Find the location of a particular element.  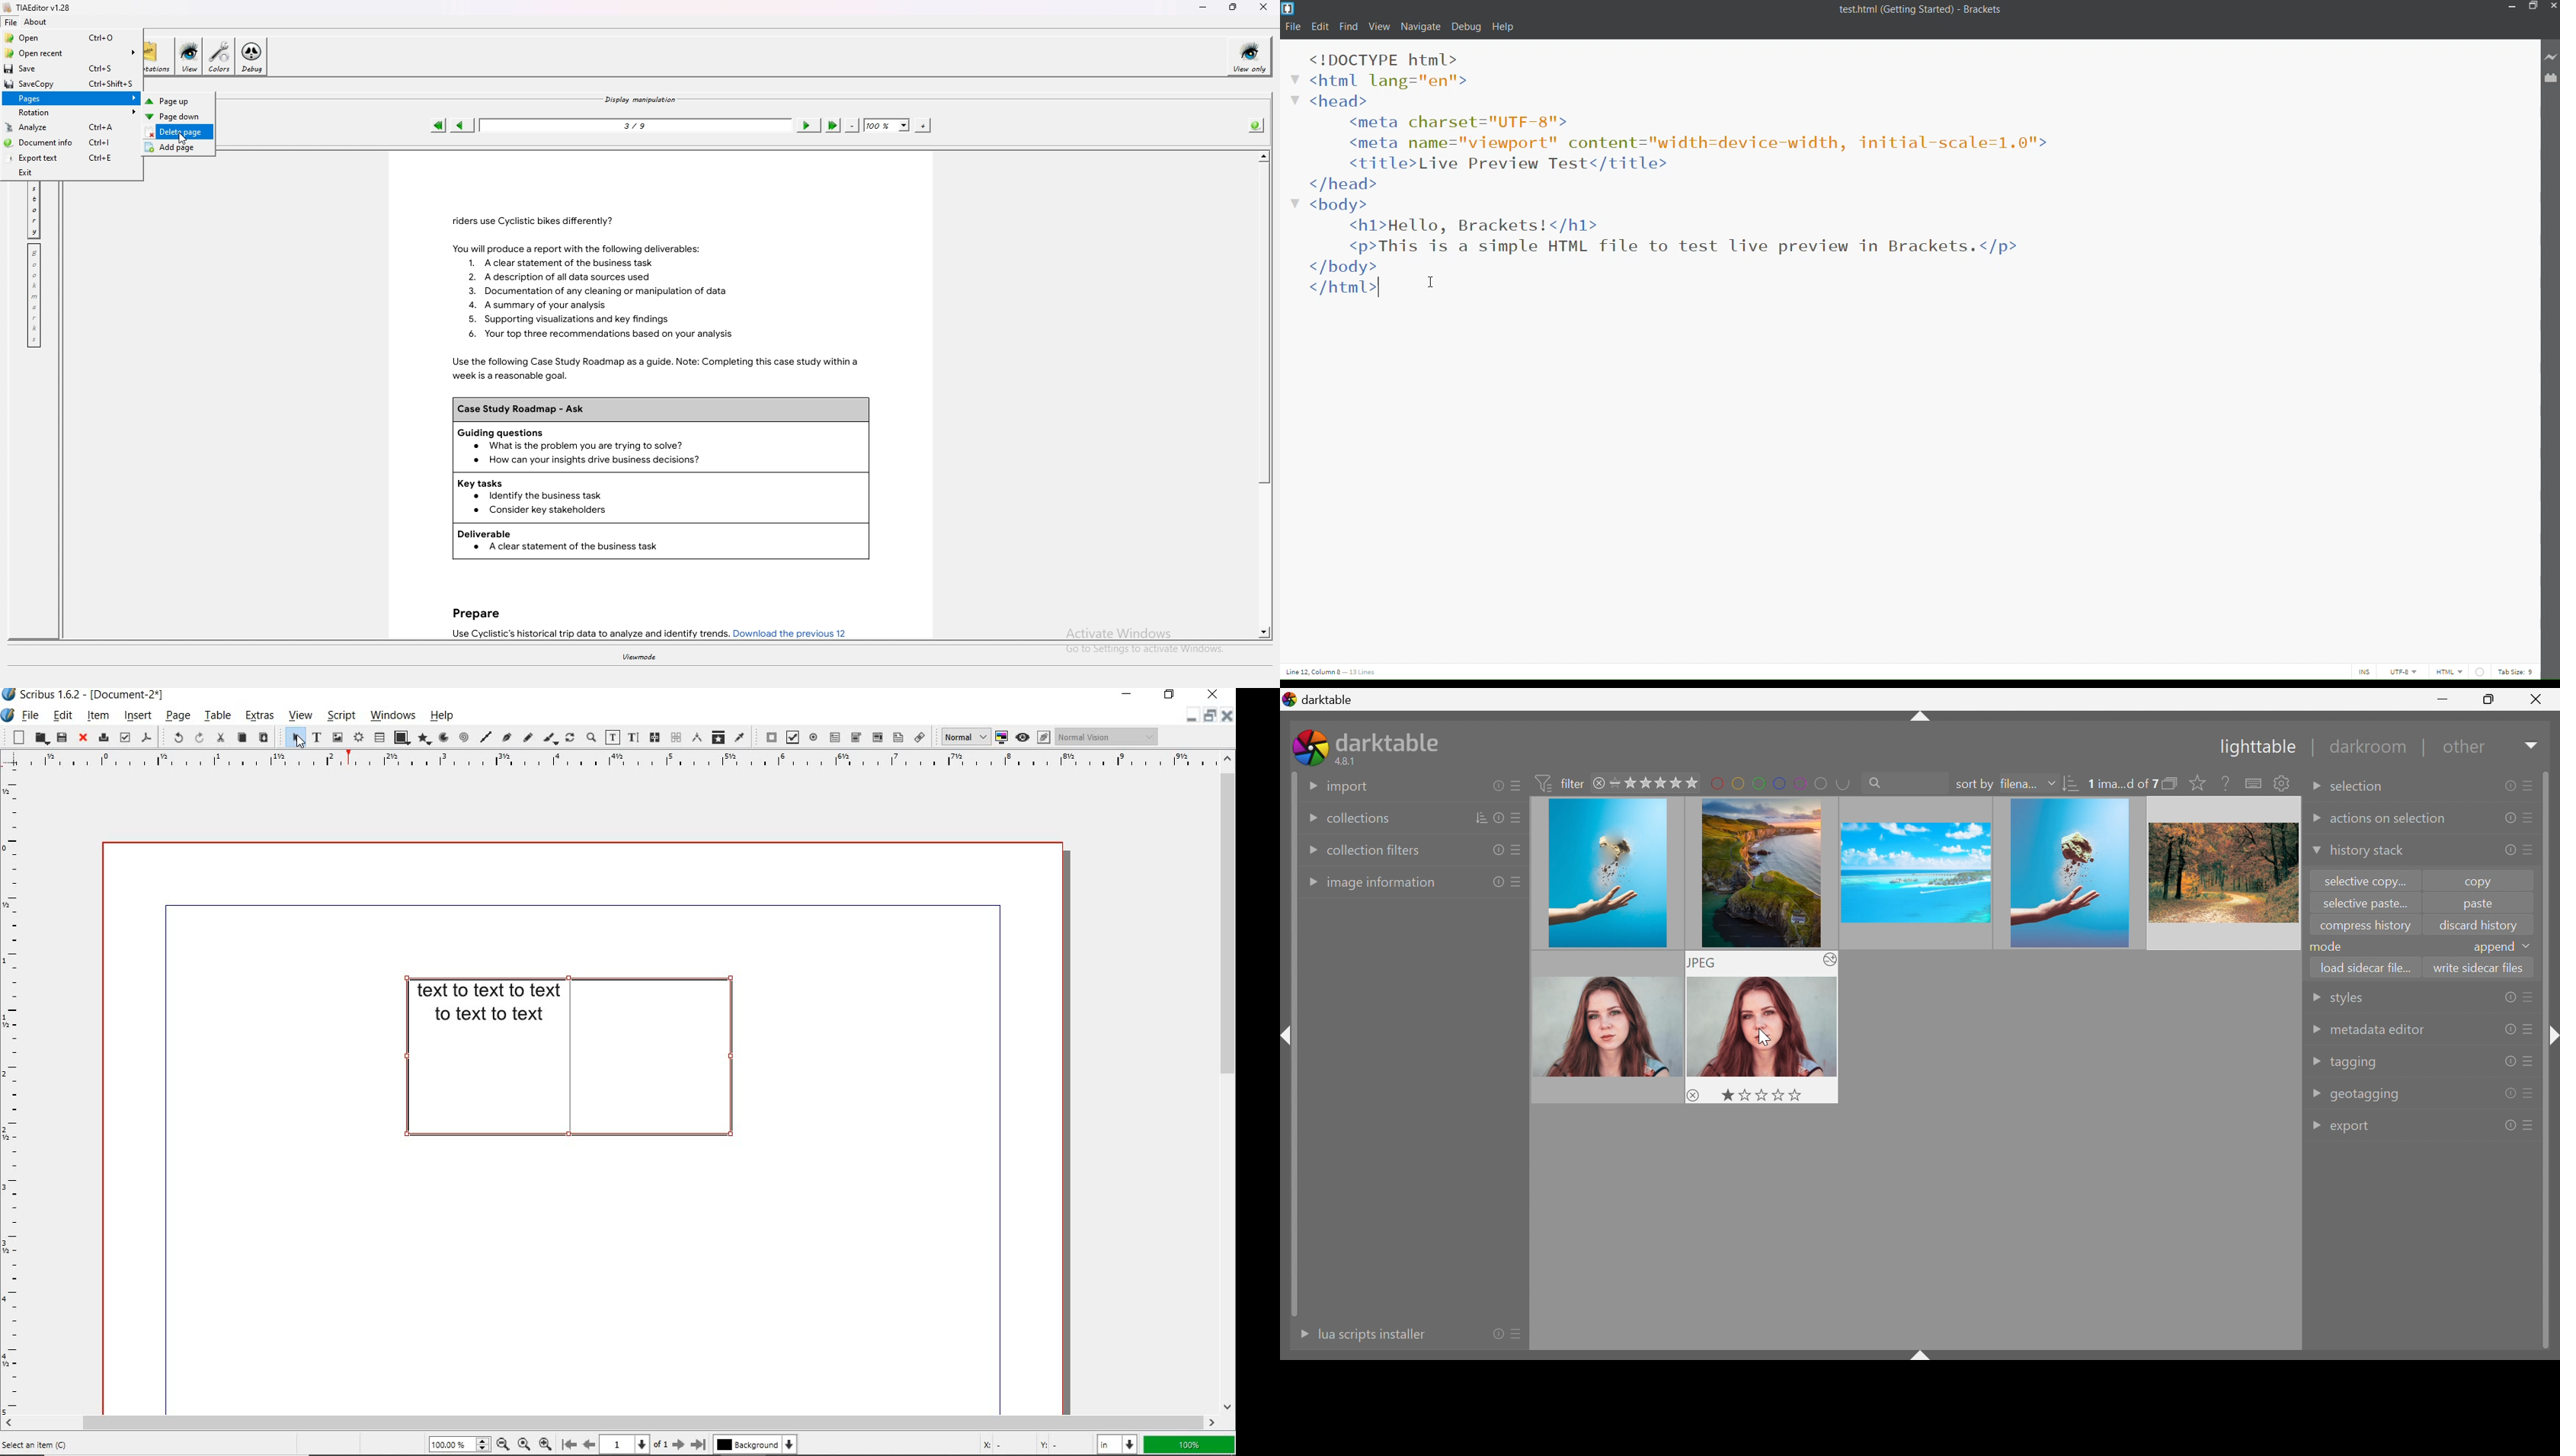

collection filters is located at coordinates (1375, 850).